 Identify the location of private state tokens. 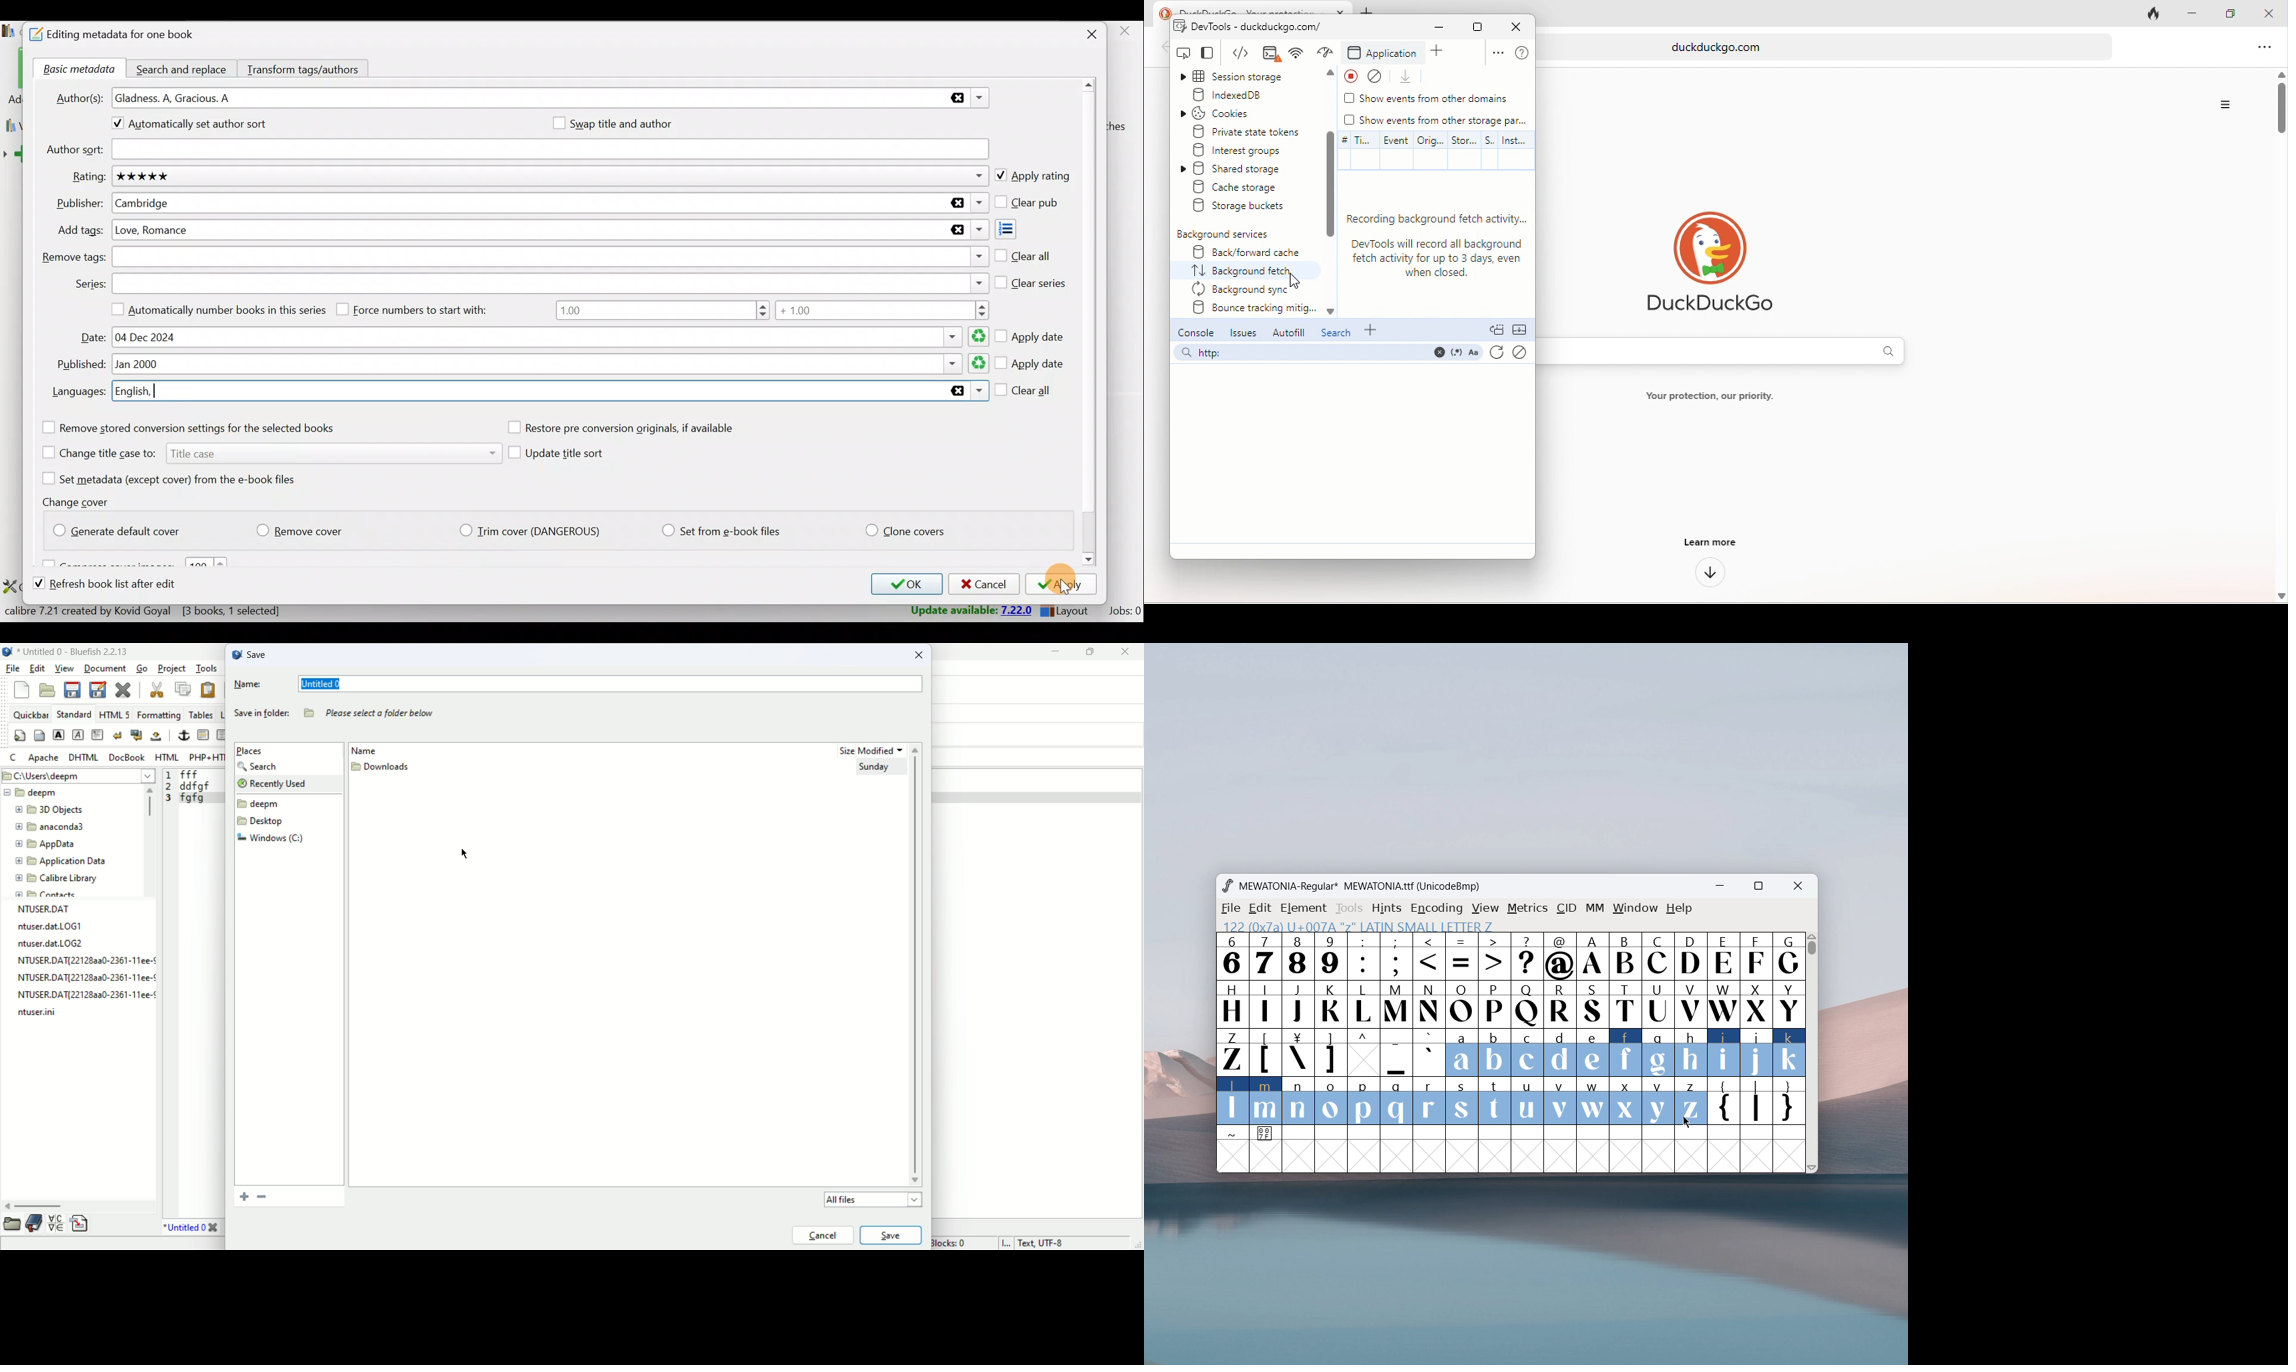
(1247, 131).